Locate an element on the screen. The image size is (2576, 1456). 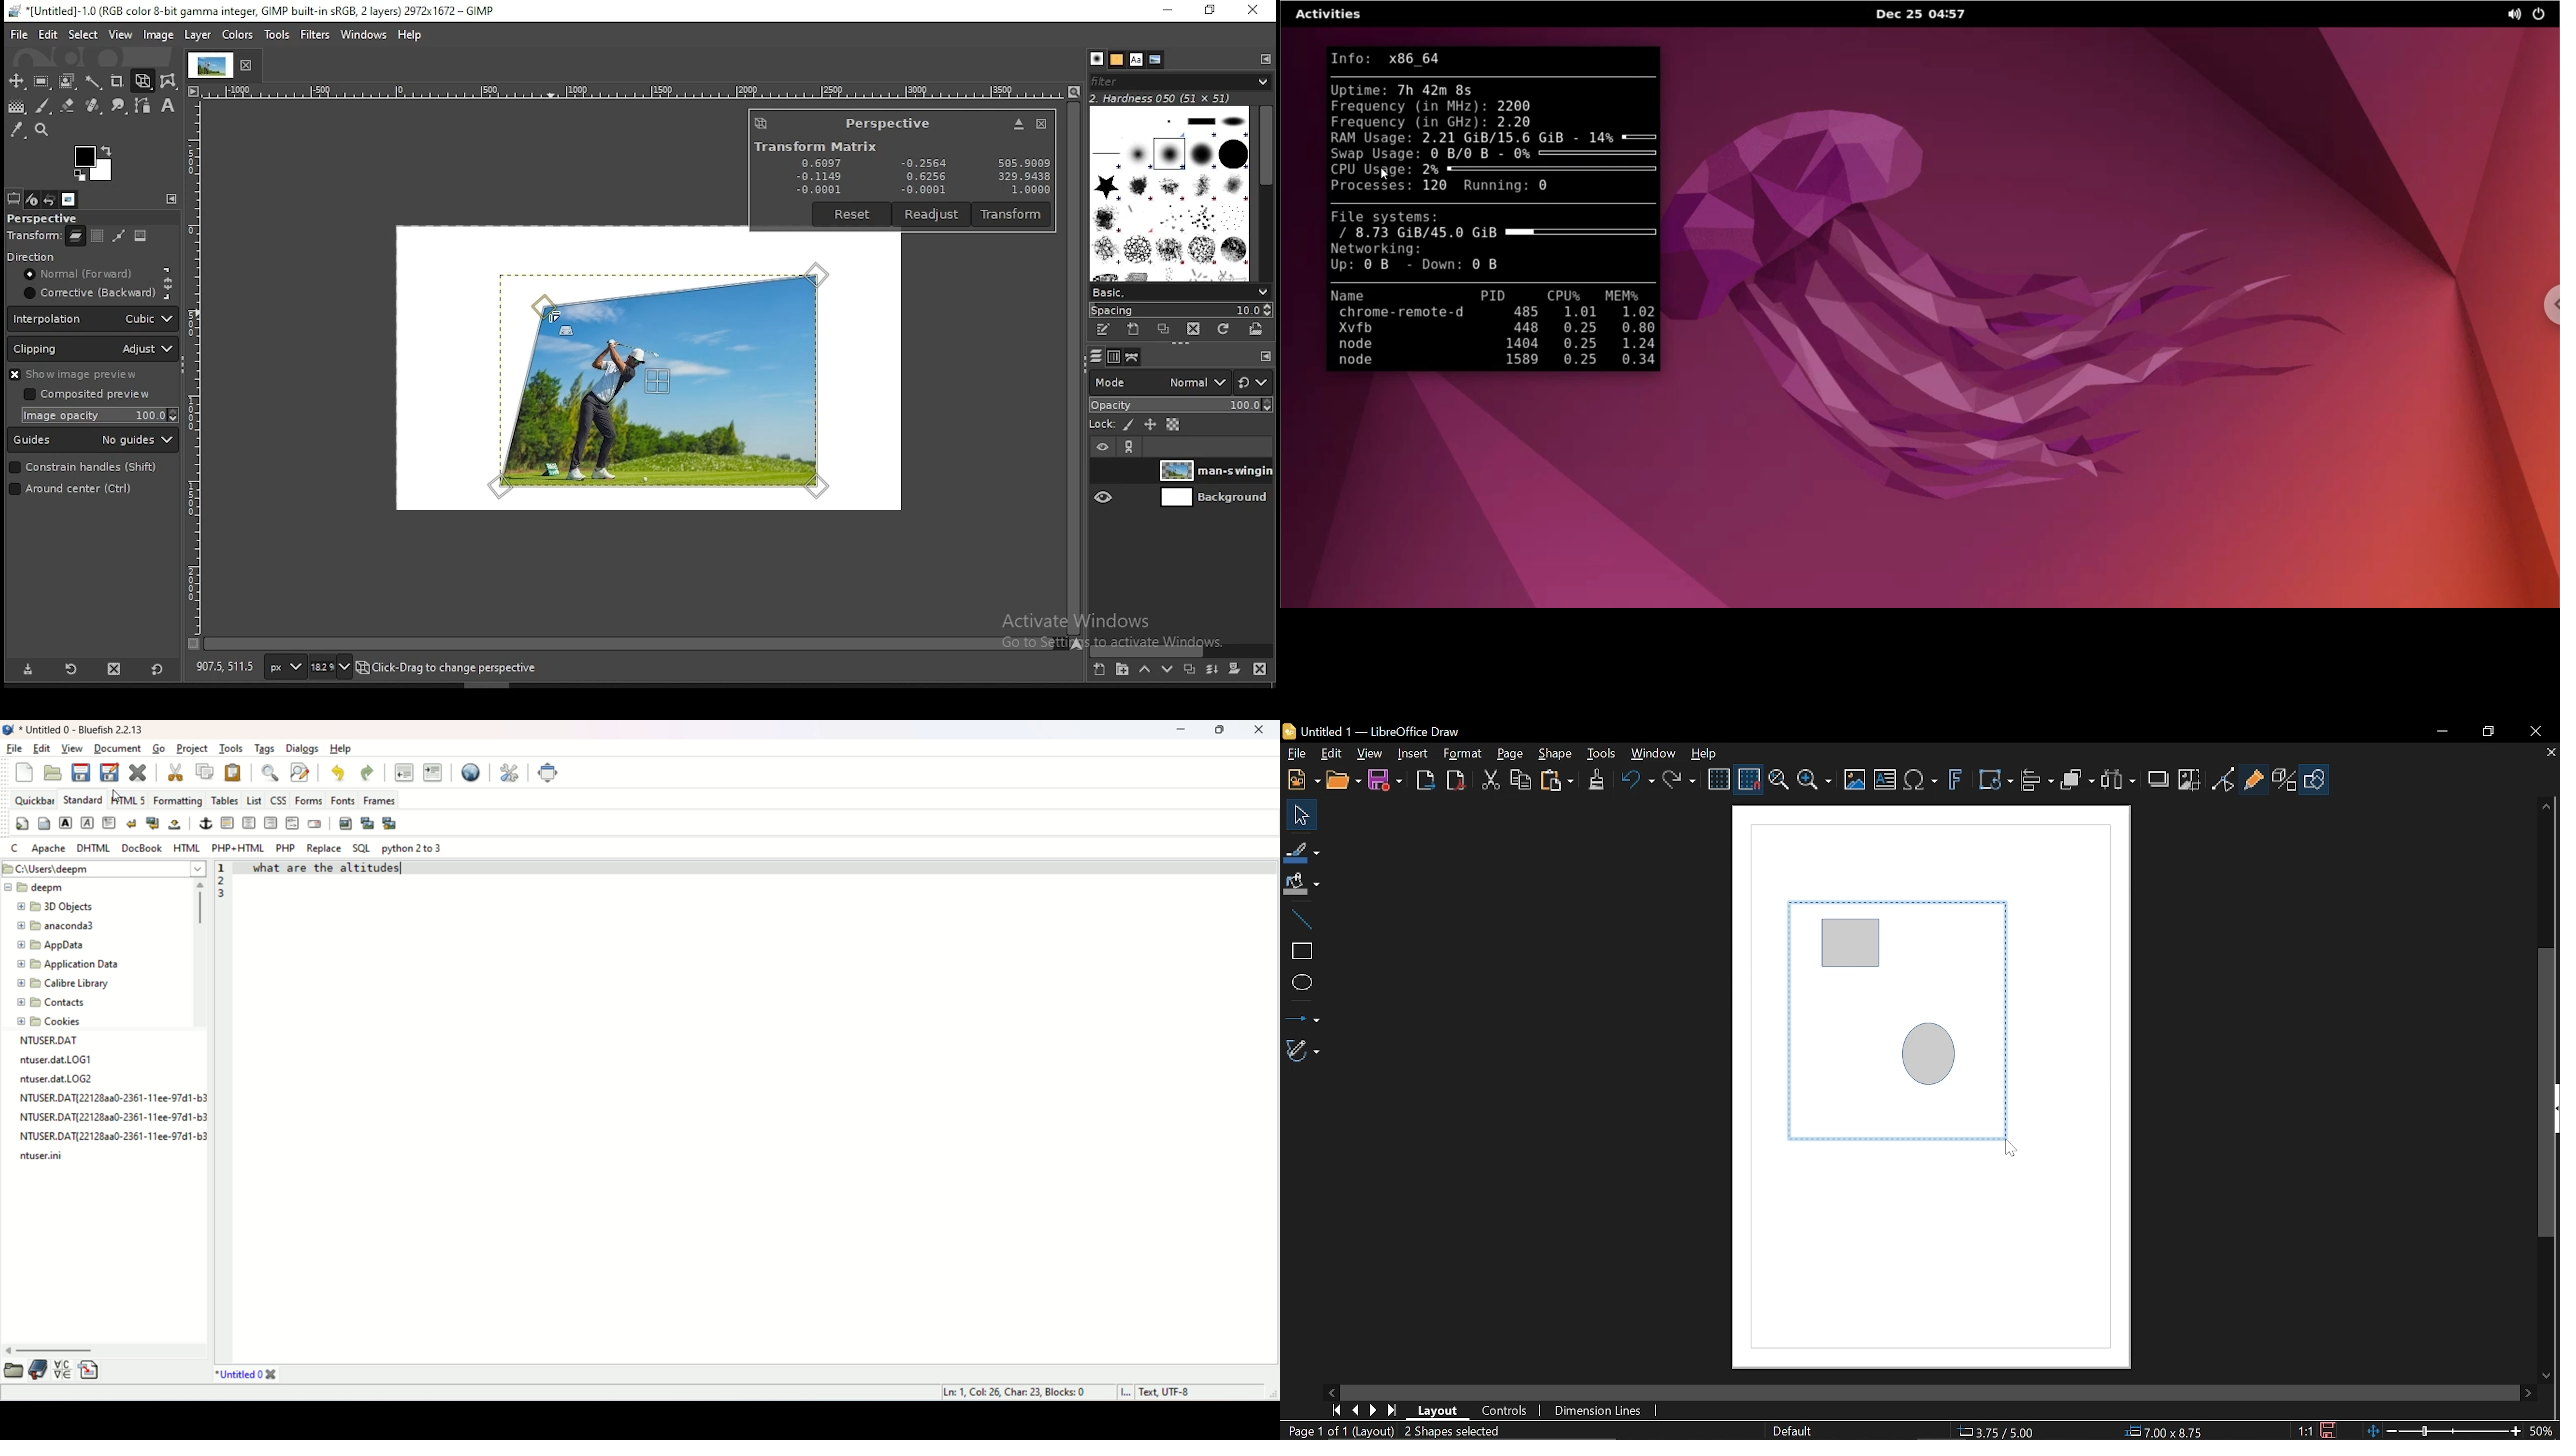
Paste is located at coordinates (1557, 781).